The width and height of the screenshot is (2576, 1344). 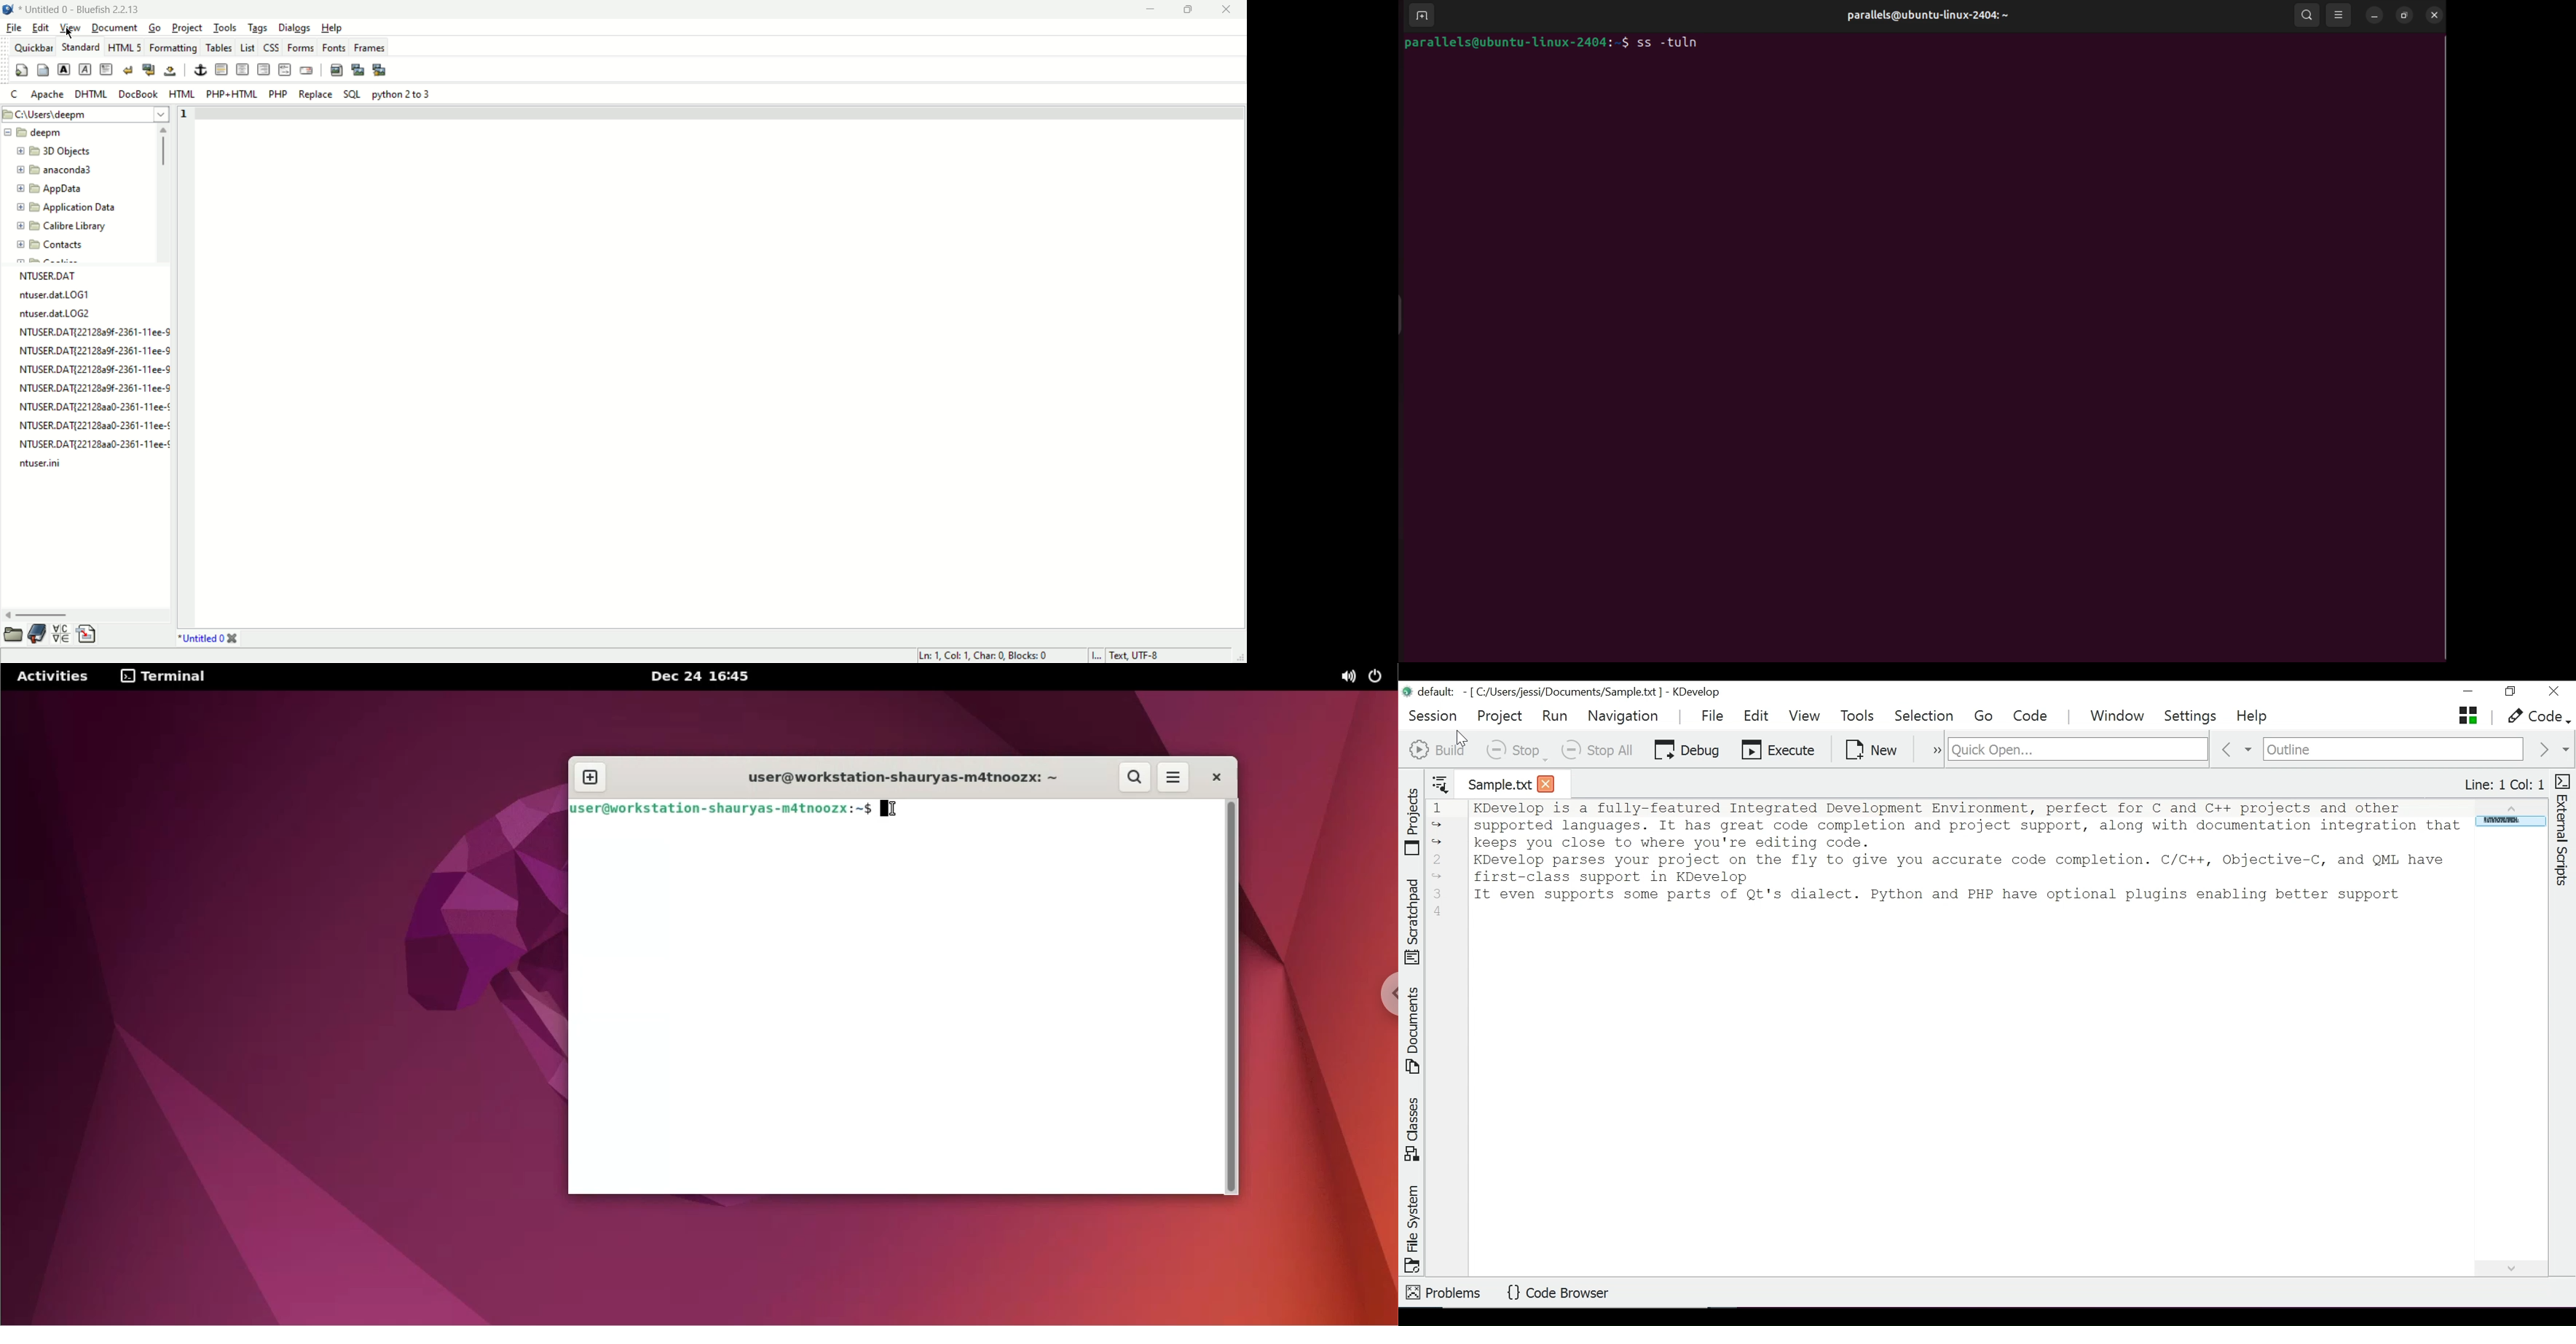 What do you see at coordinates (1226, 10) in the screenshot?
I see `close` at bounding box center [1226, 10].